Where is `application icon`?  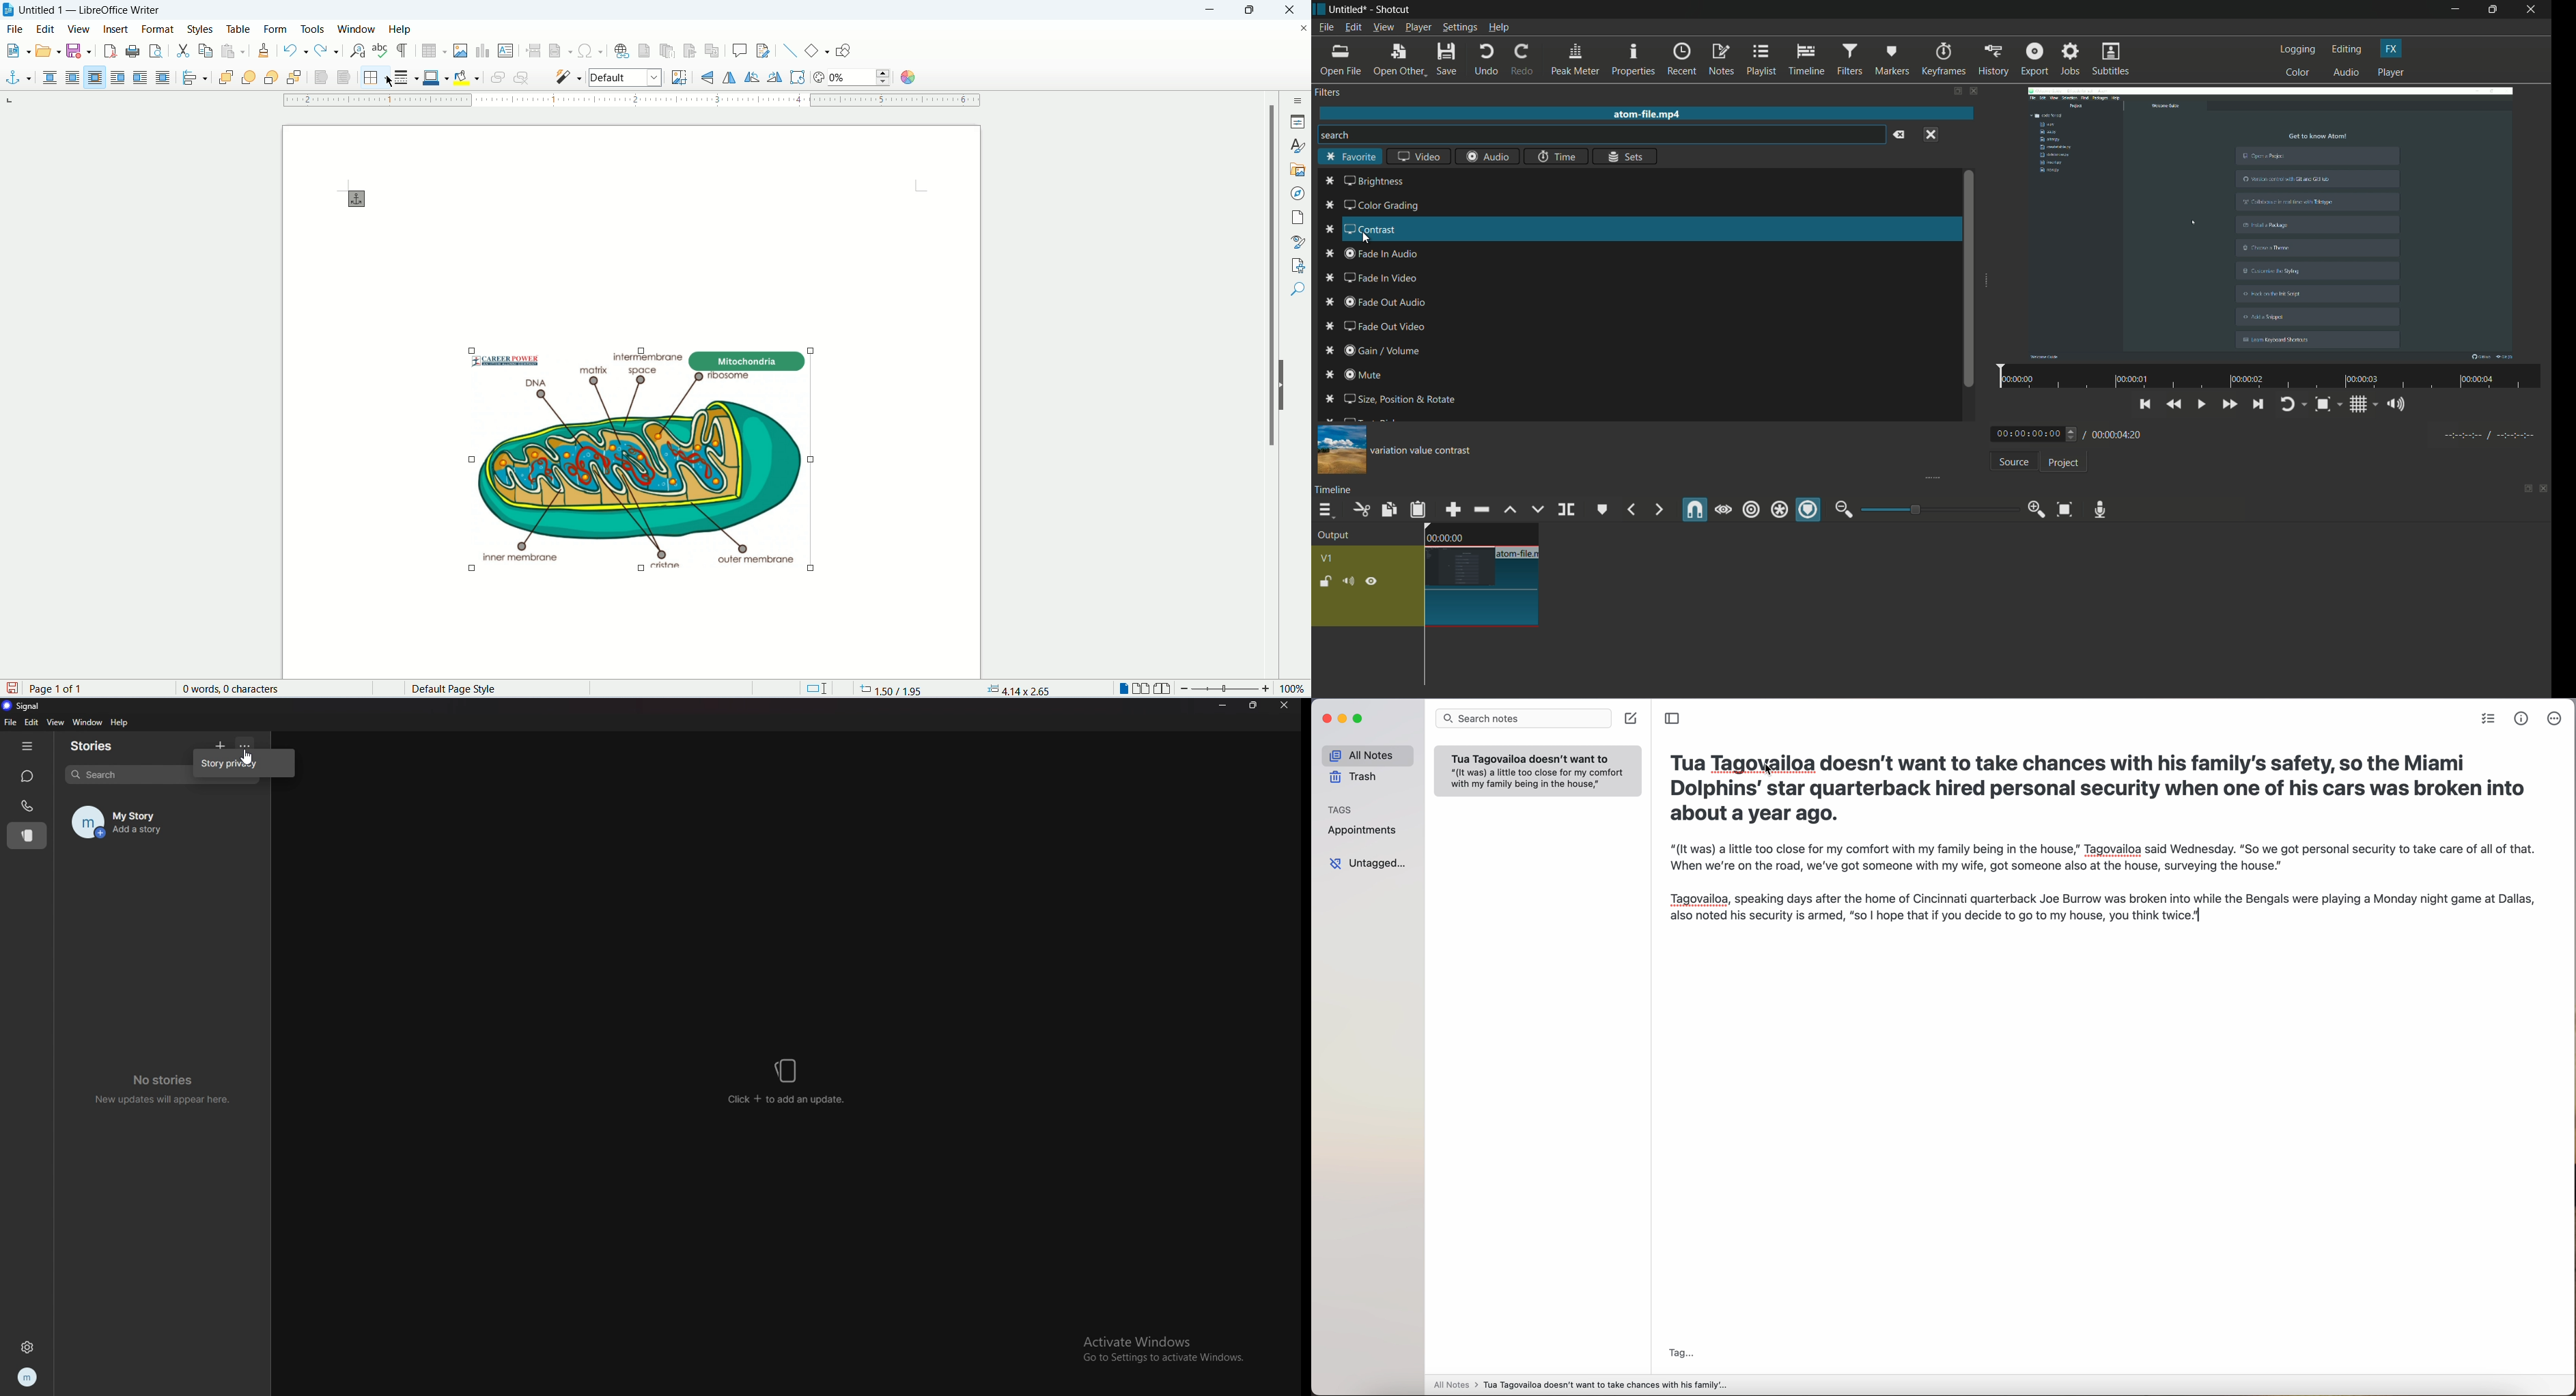
application icon is located at coordinates (9, 9).